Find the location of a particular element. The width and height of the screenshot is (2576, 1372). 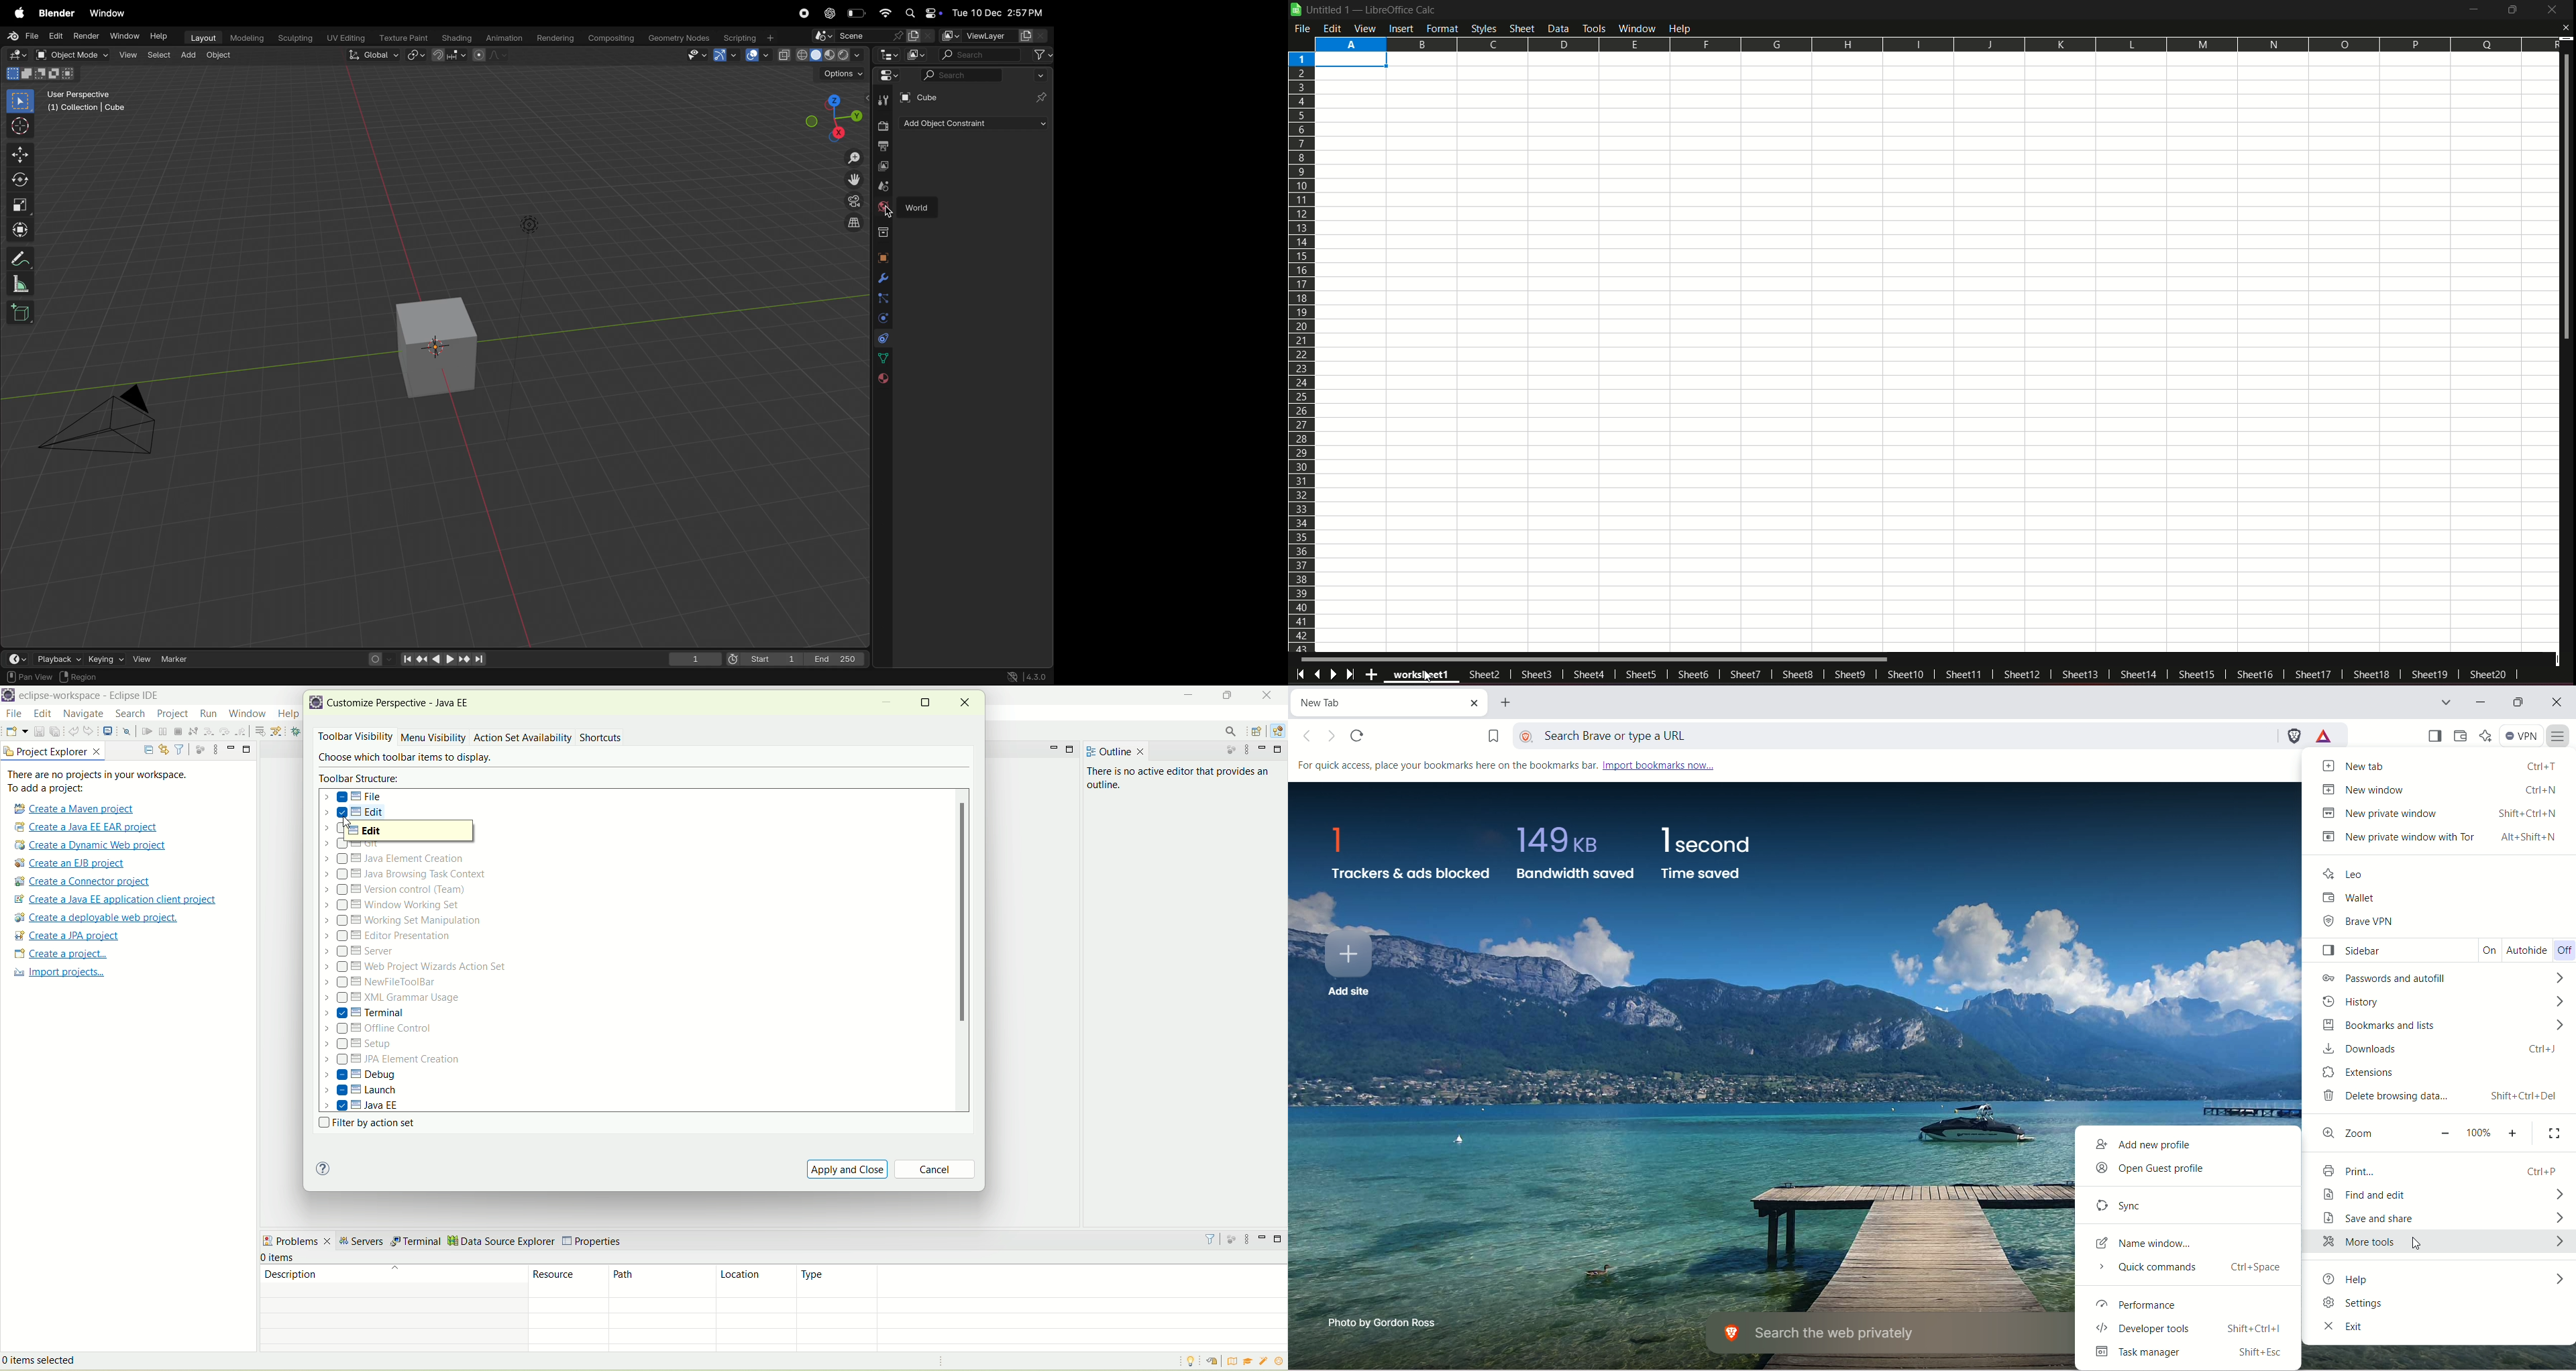

sheet19 is located at coordinates (2431, 675).